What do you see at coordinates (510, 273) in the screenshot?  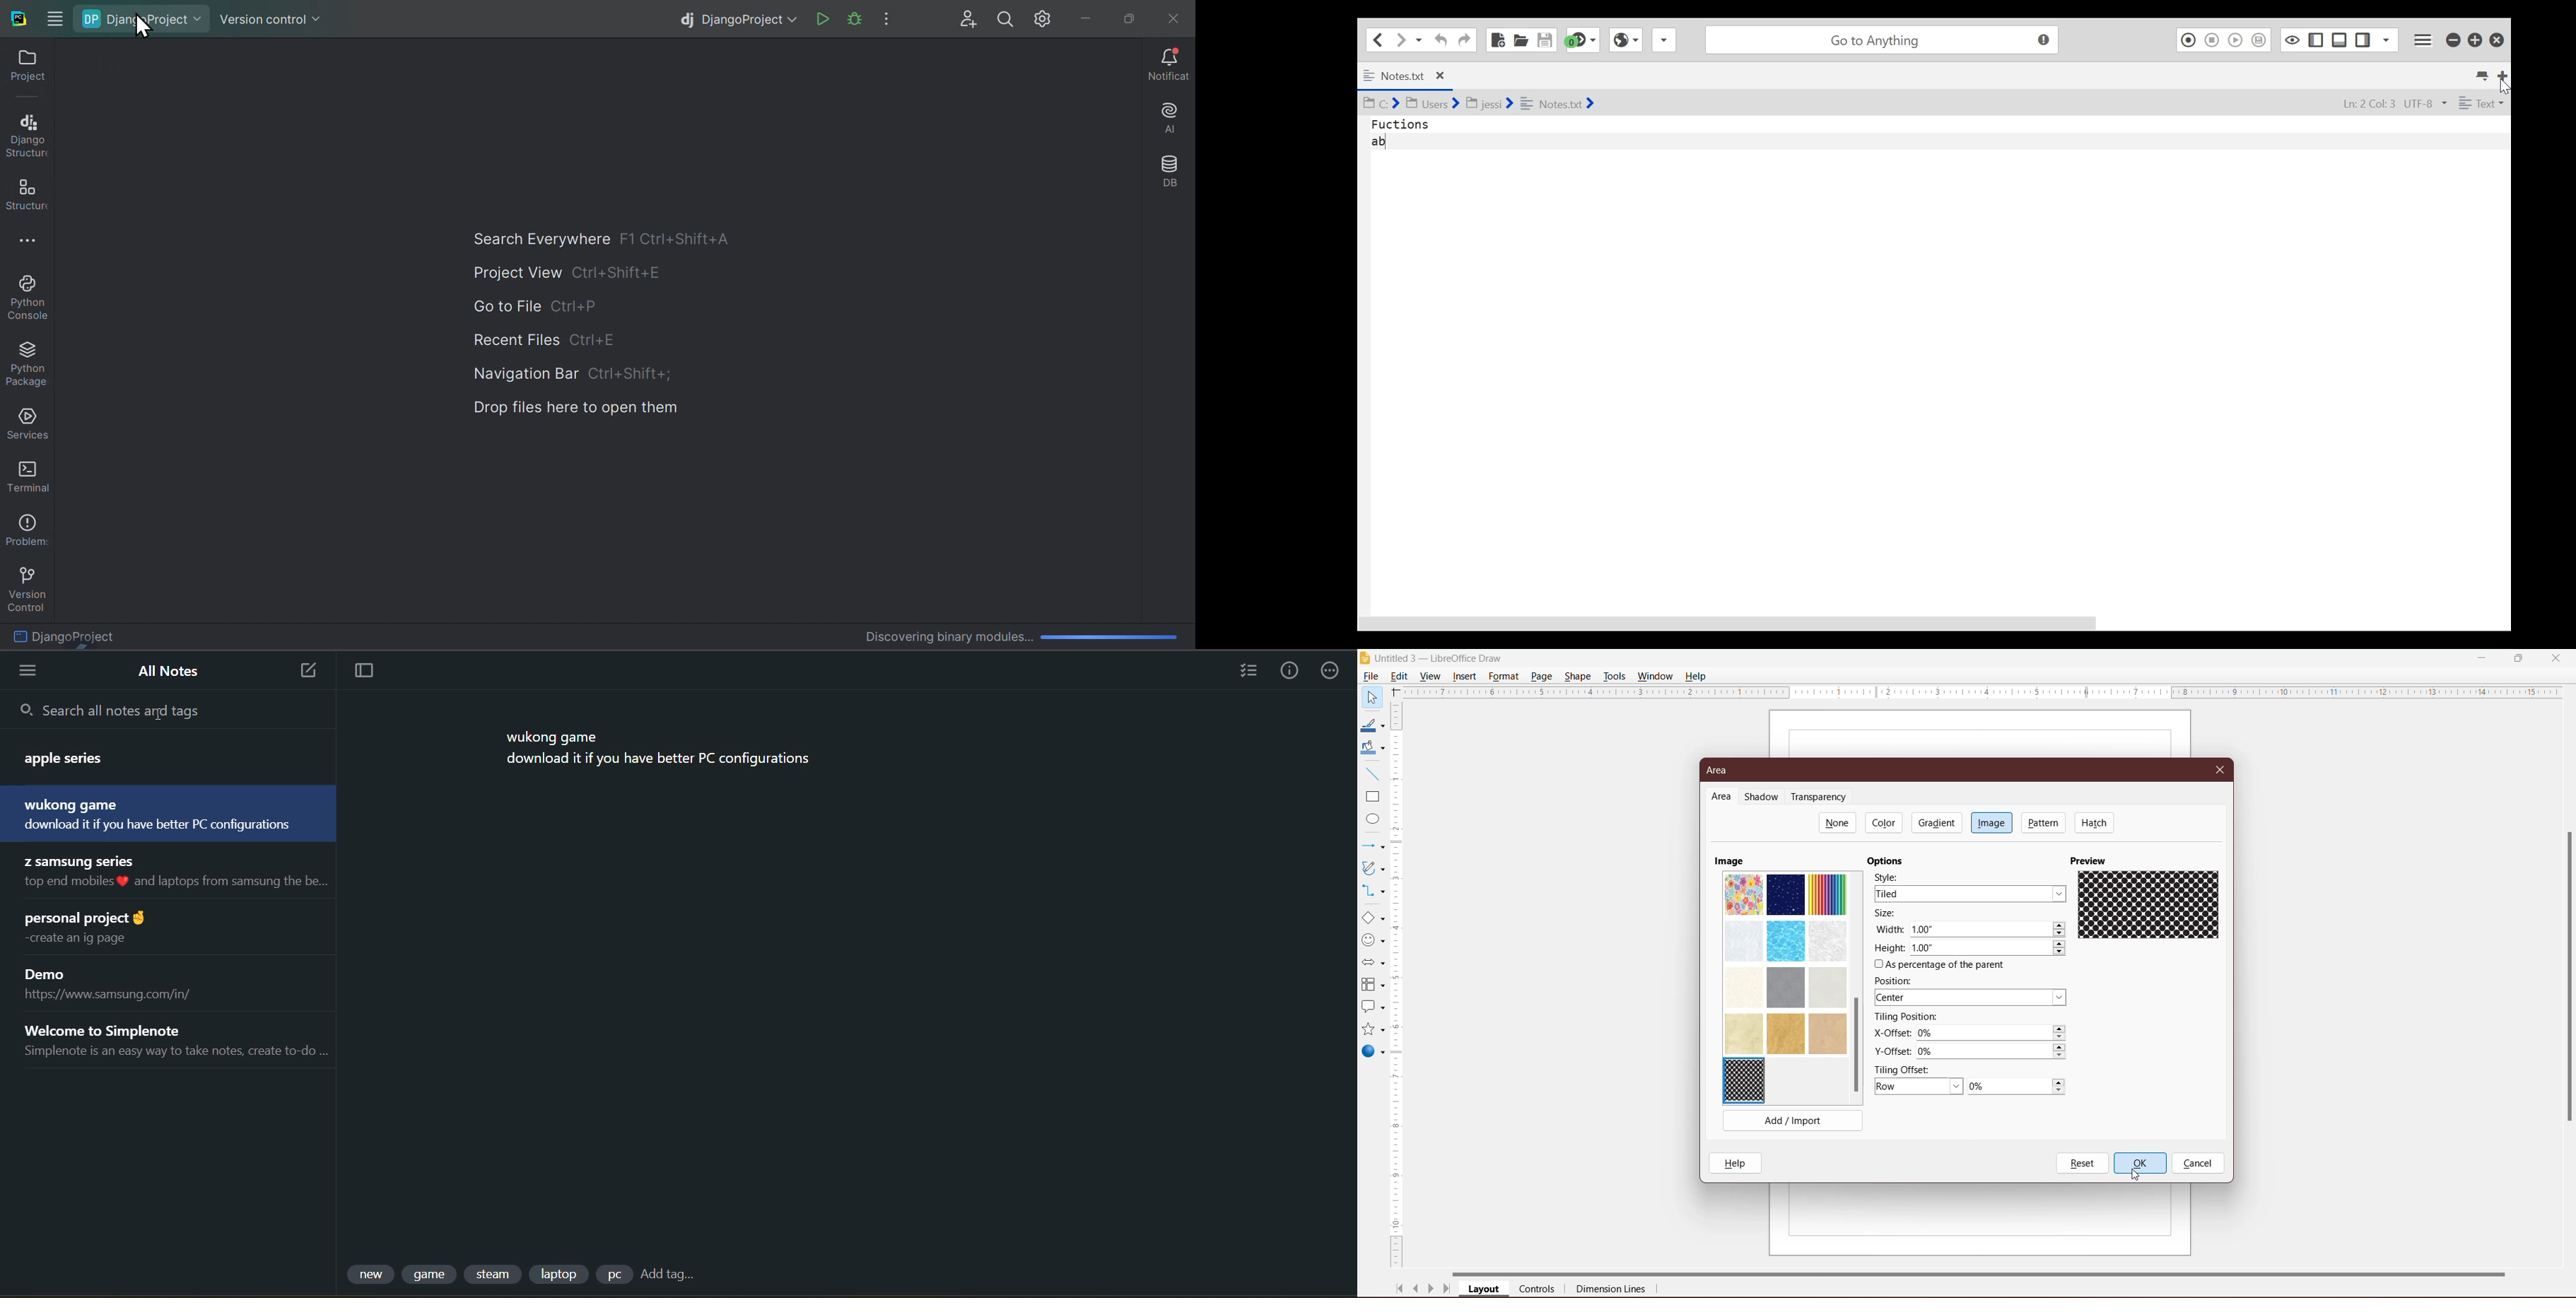 I see `Project view` at bounding box center [510, 273].